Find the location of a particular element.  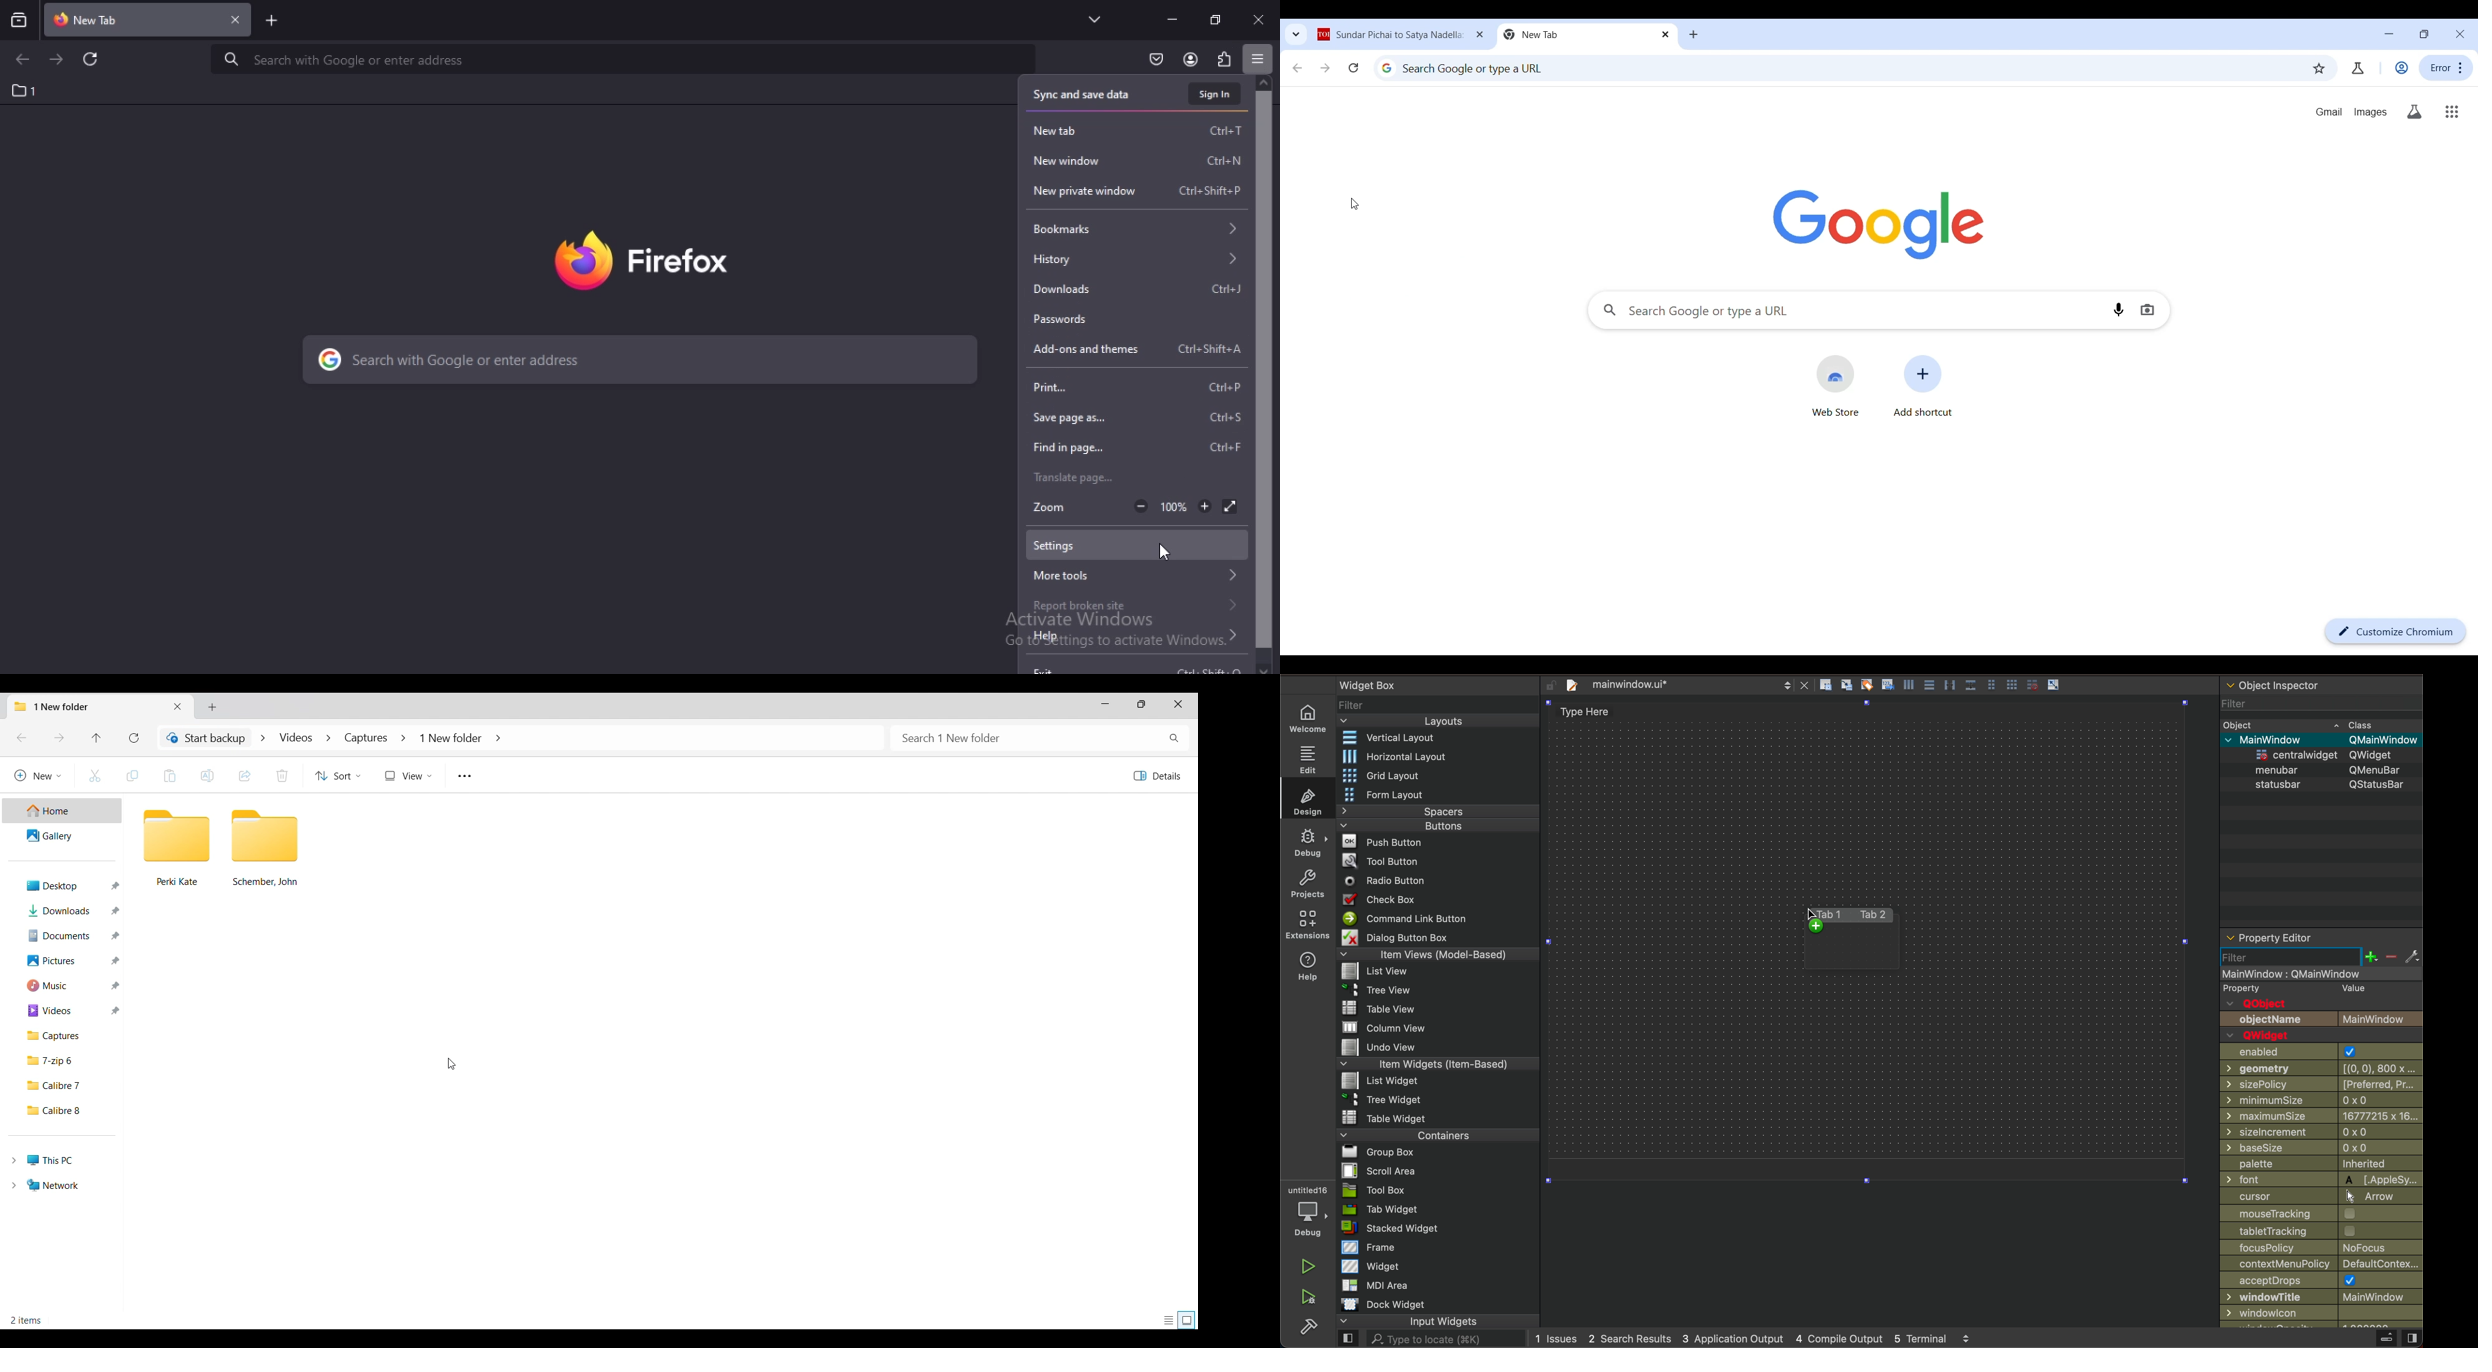

sync and save data is located at coordinates (1086, 94).